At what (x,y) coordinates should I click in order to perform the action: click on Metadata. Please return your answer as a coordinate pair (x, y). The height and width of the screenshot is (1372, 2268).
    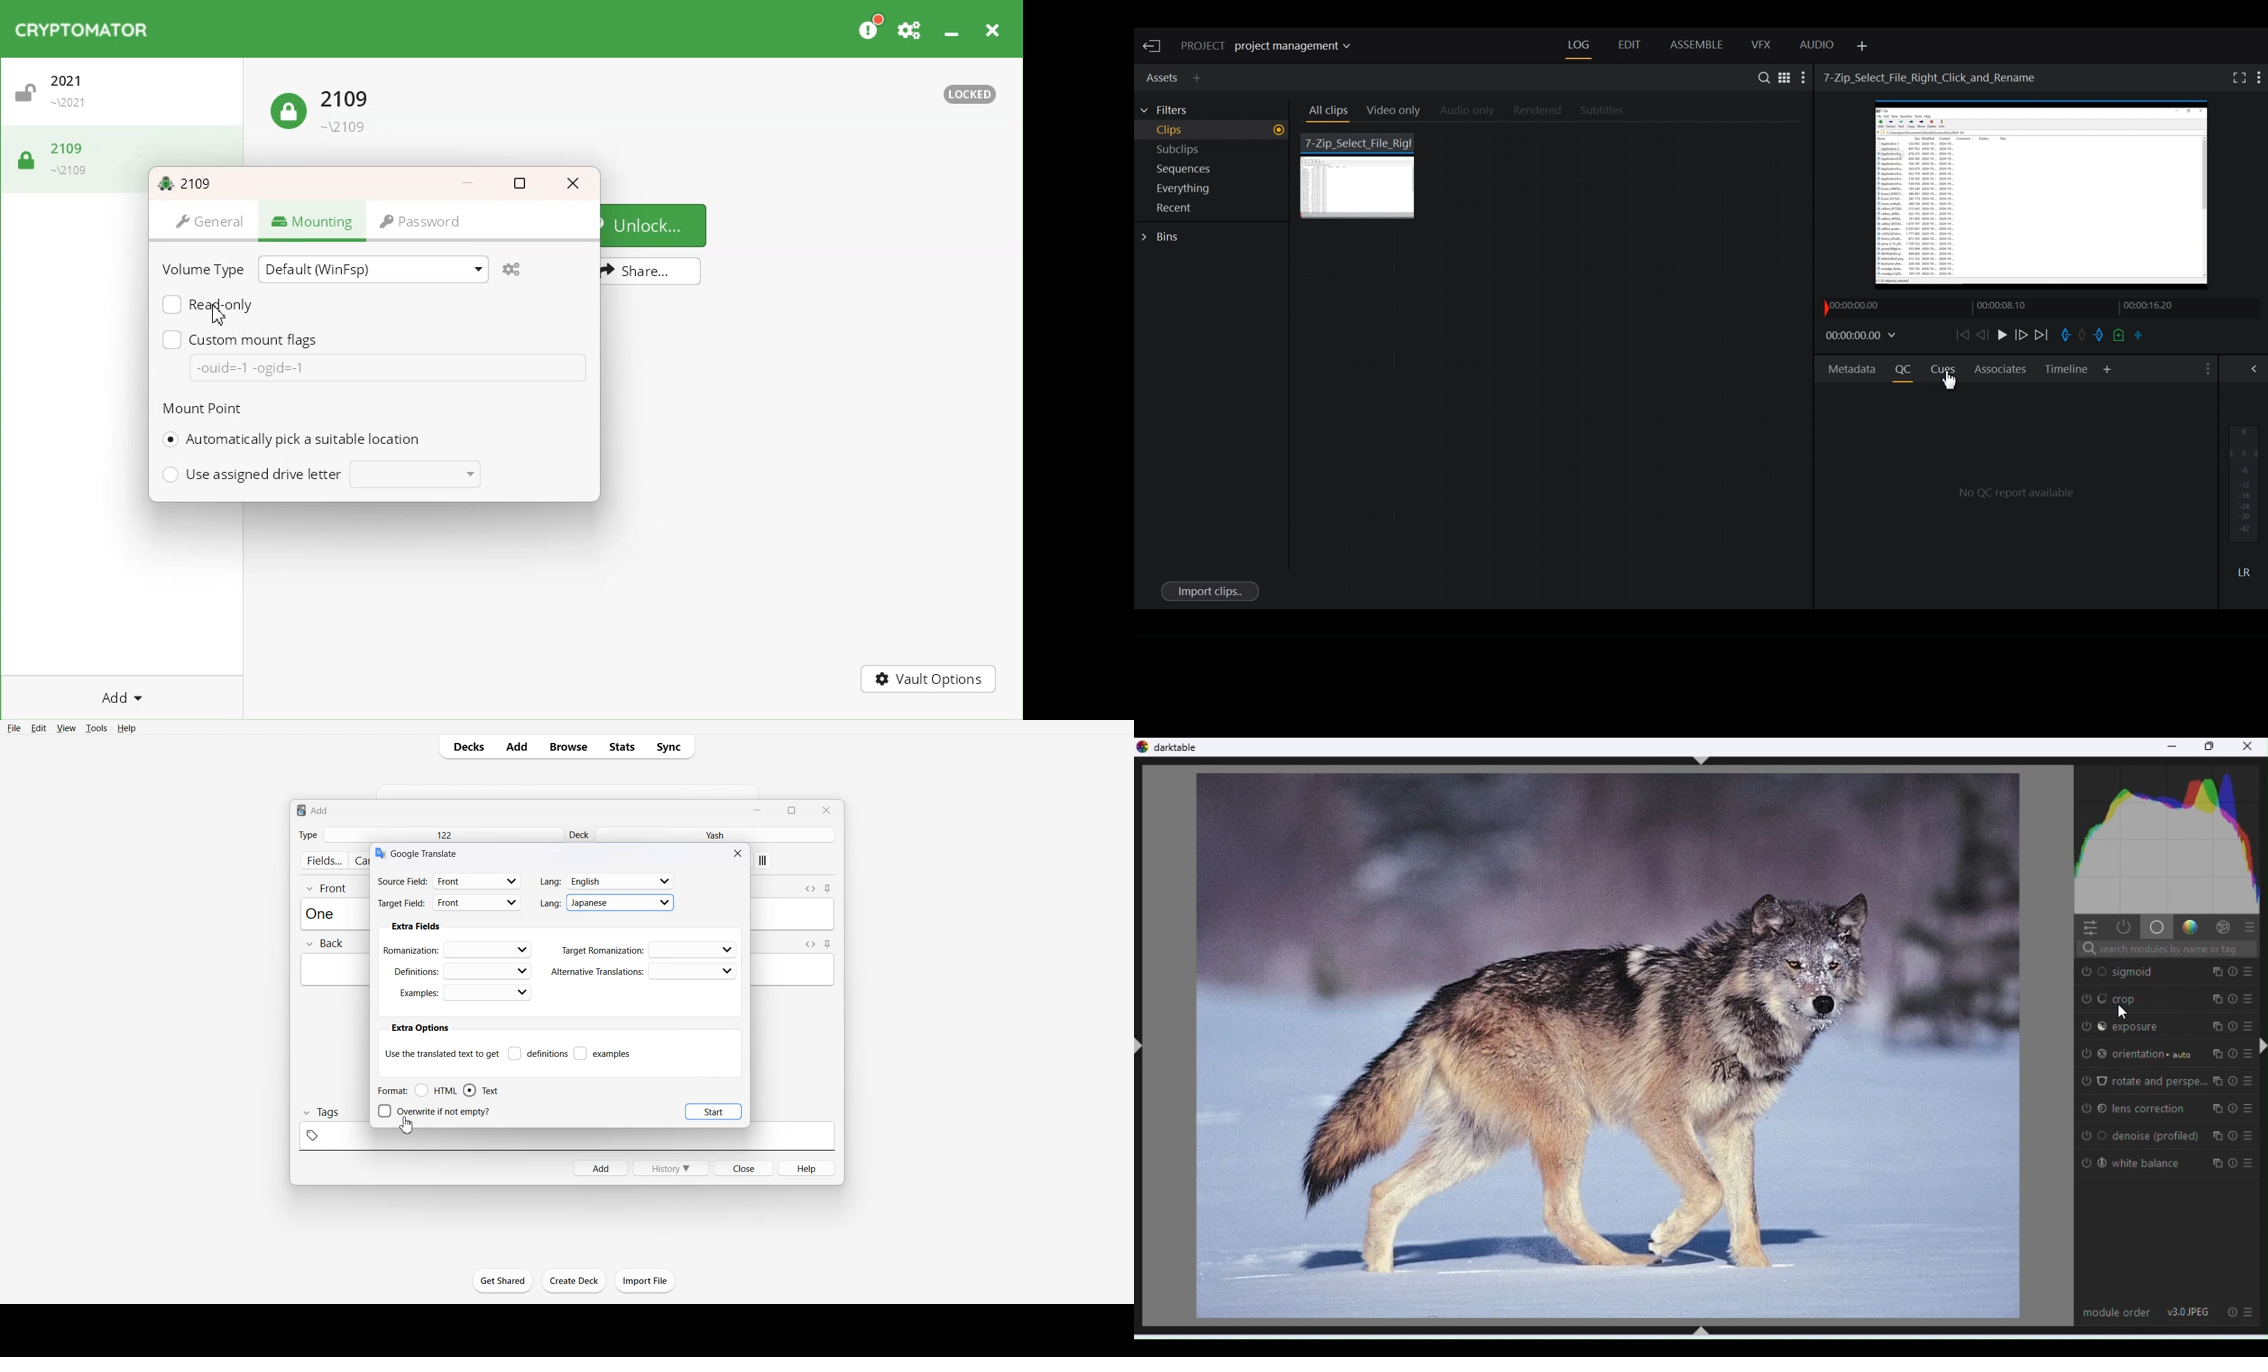
    Looking at the image, I should click on (1852, 372).